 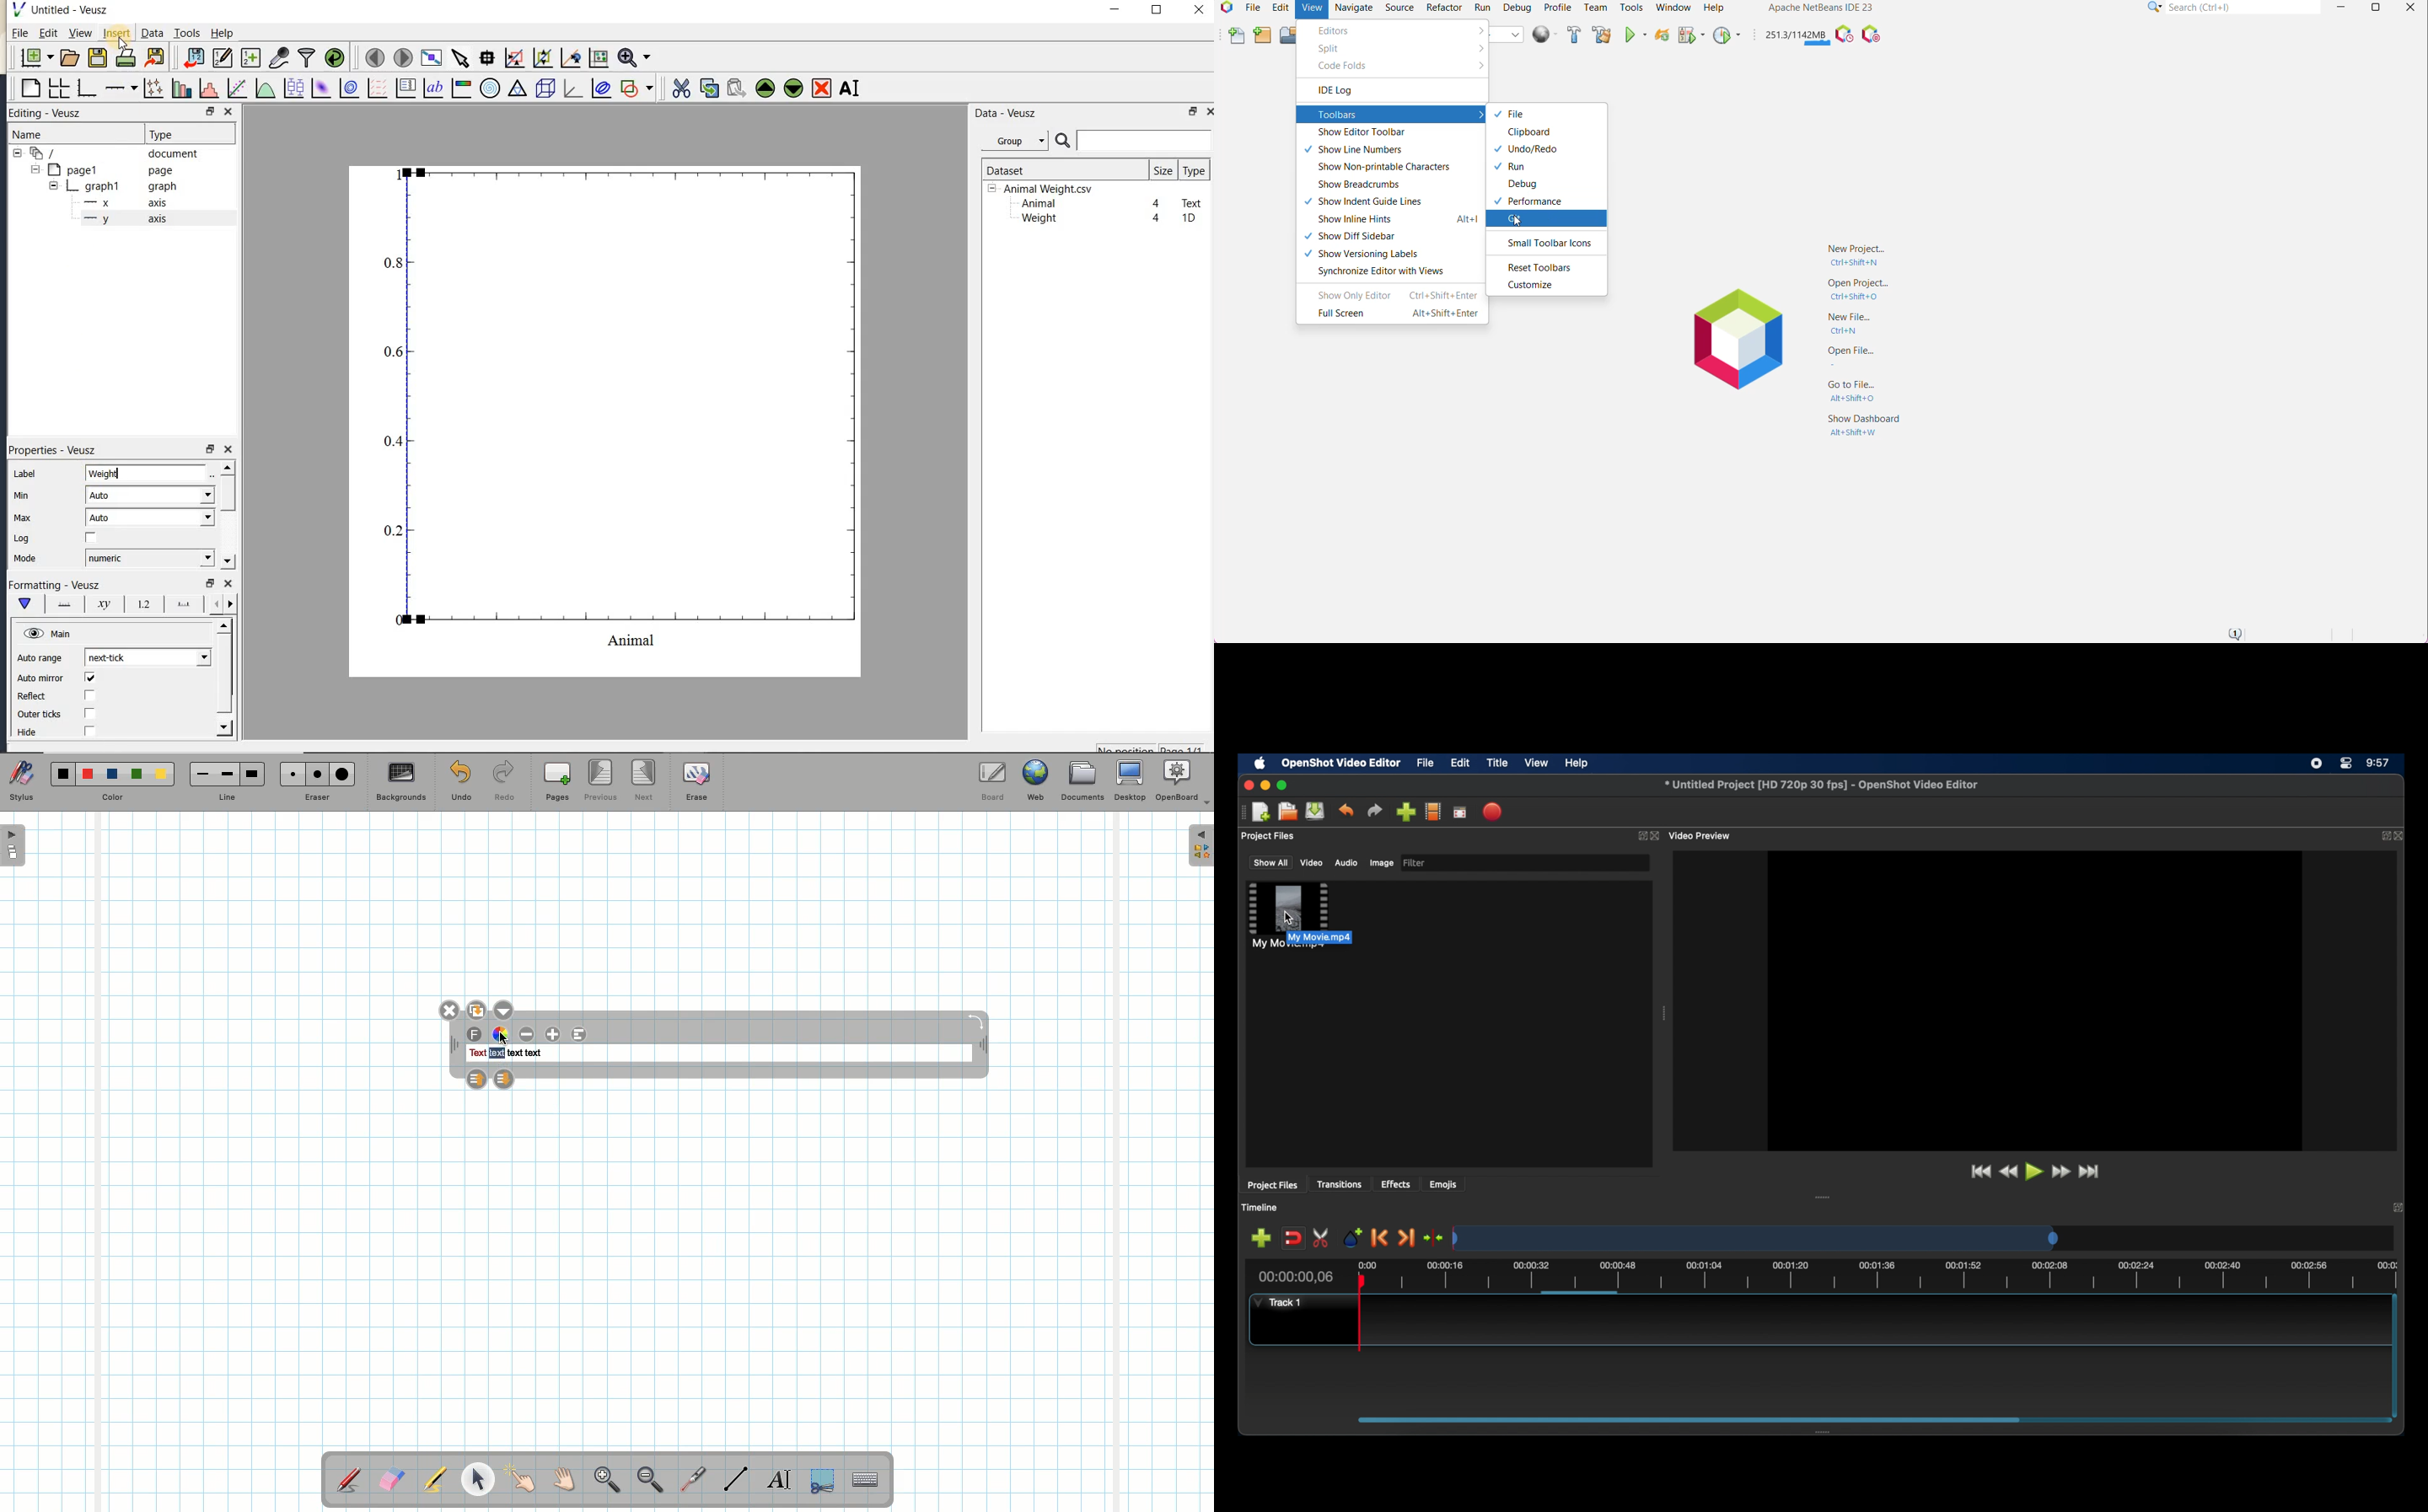 What do you see at coordinates (228, 111) in the screenshot?
I see `CLOSE` at bounding box center [228, 111].